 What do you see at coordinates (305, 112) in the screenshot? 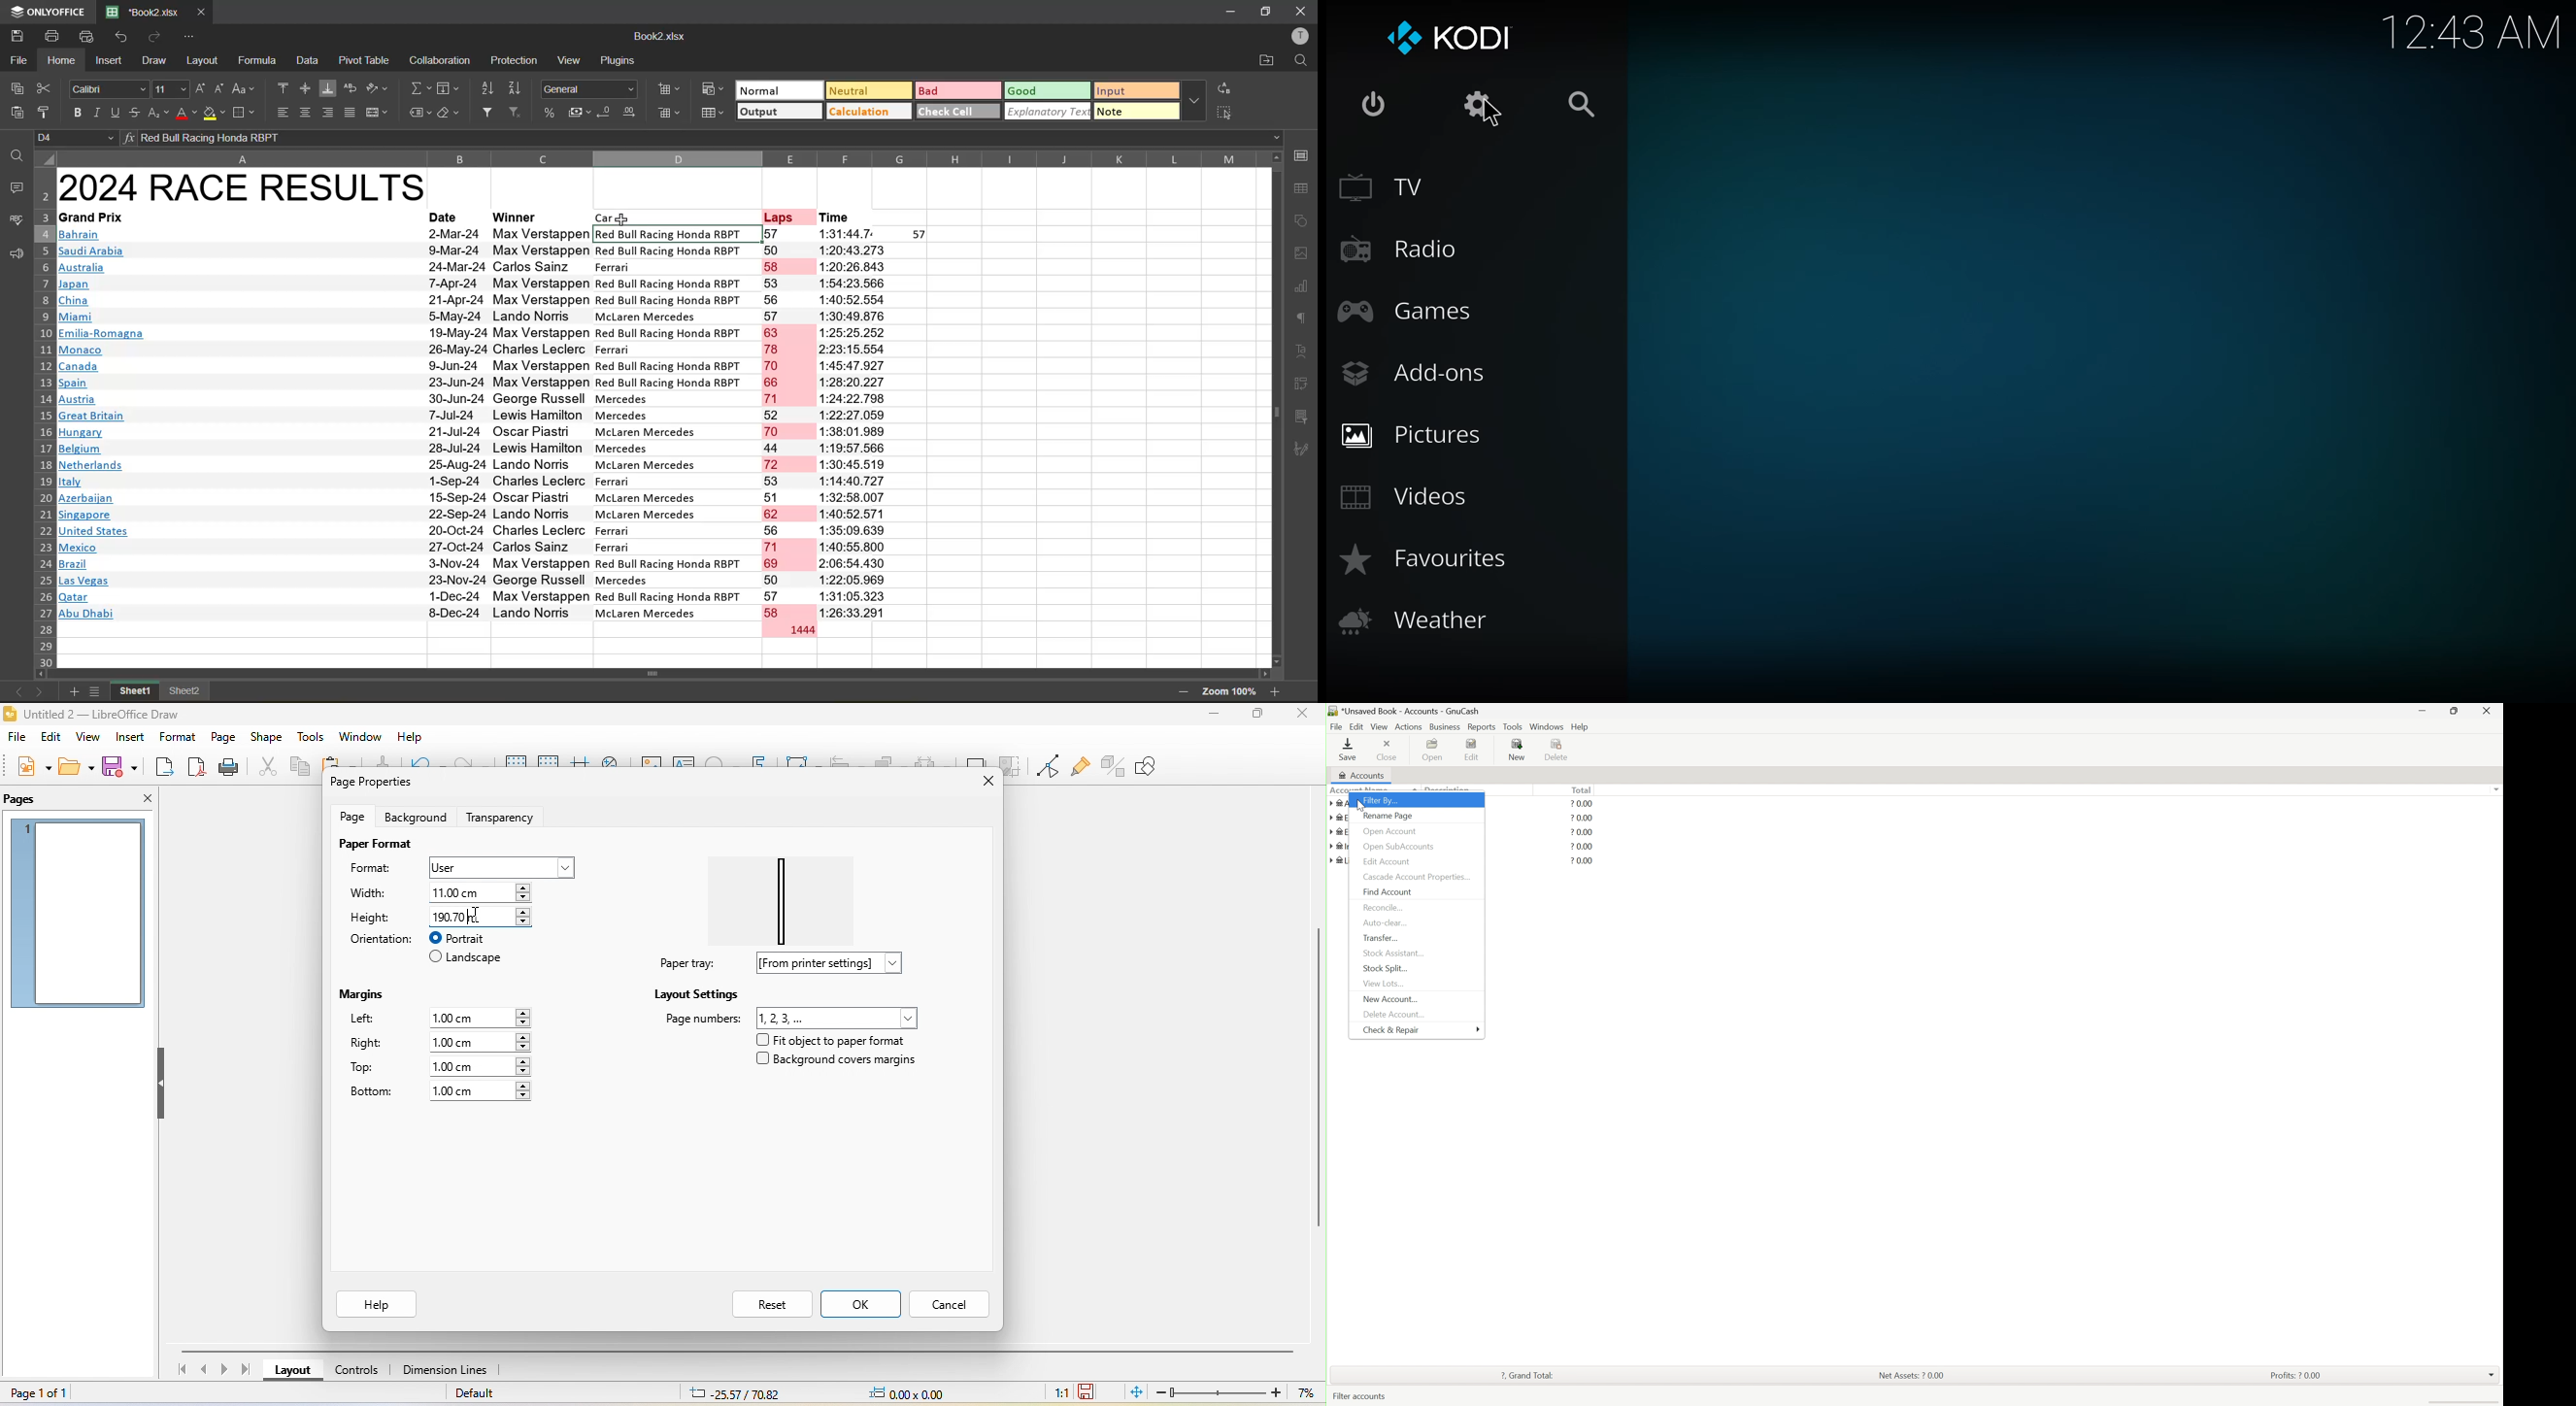
I see `align center` at bounding box center [305, 112].